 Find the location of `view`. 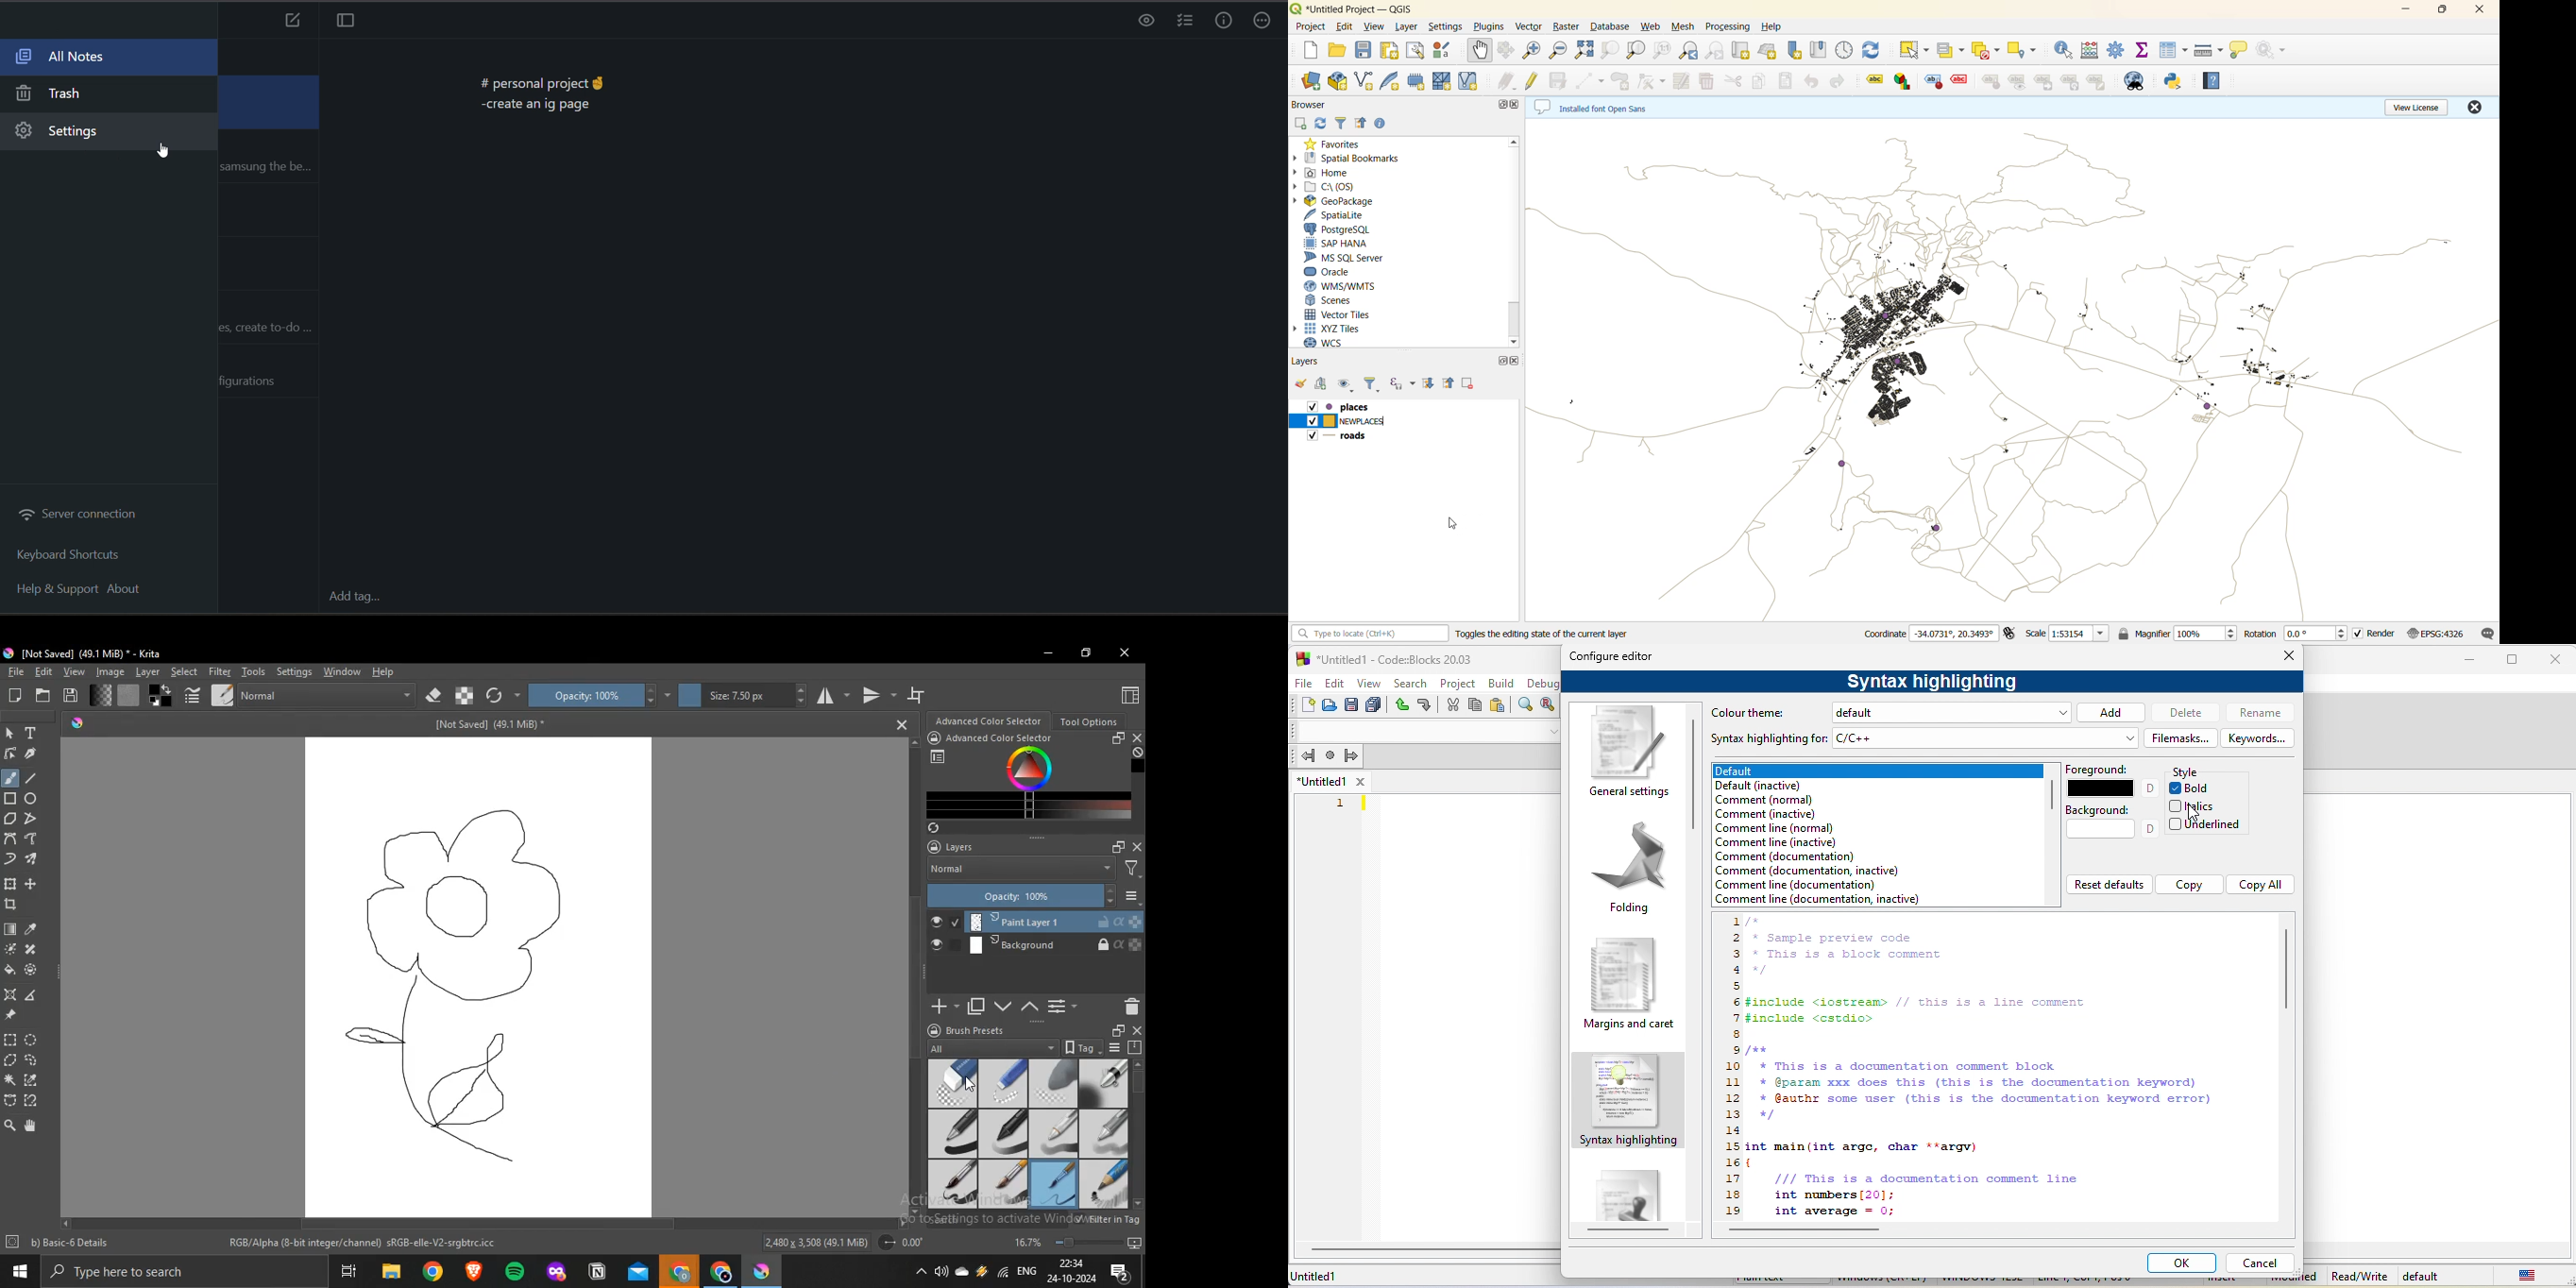

view is located at coordinates (73, 673).